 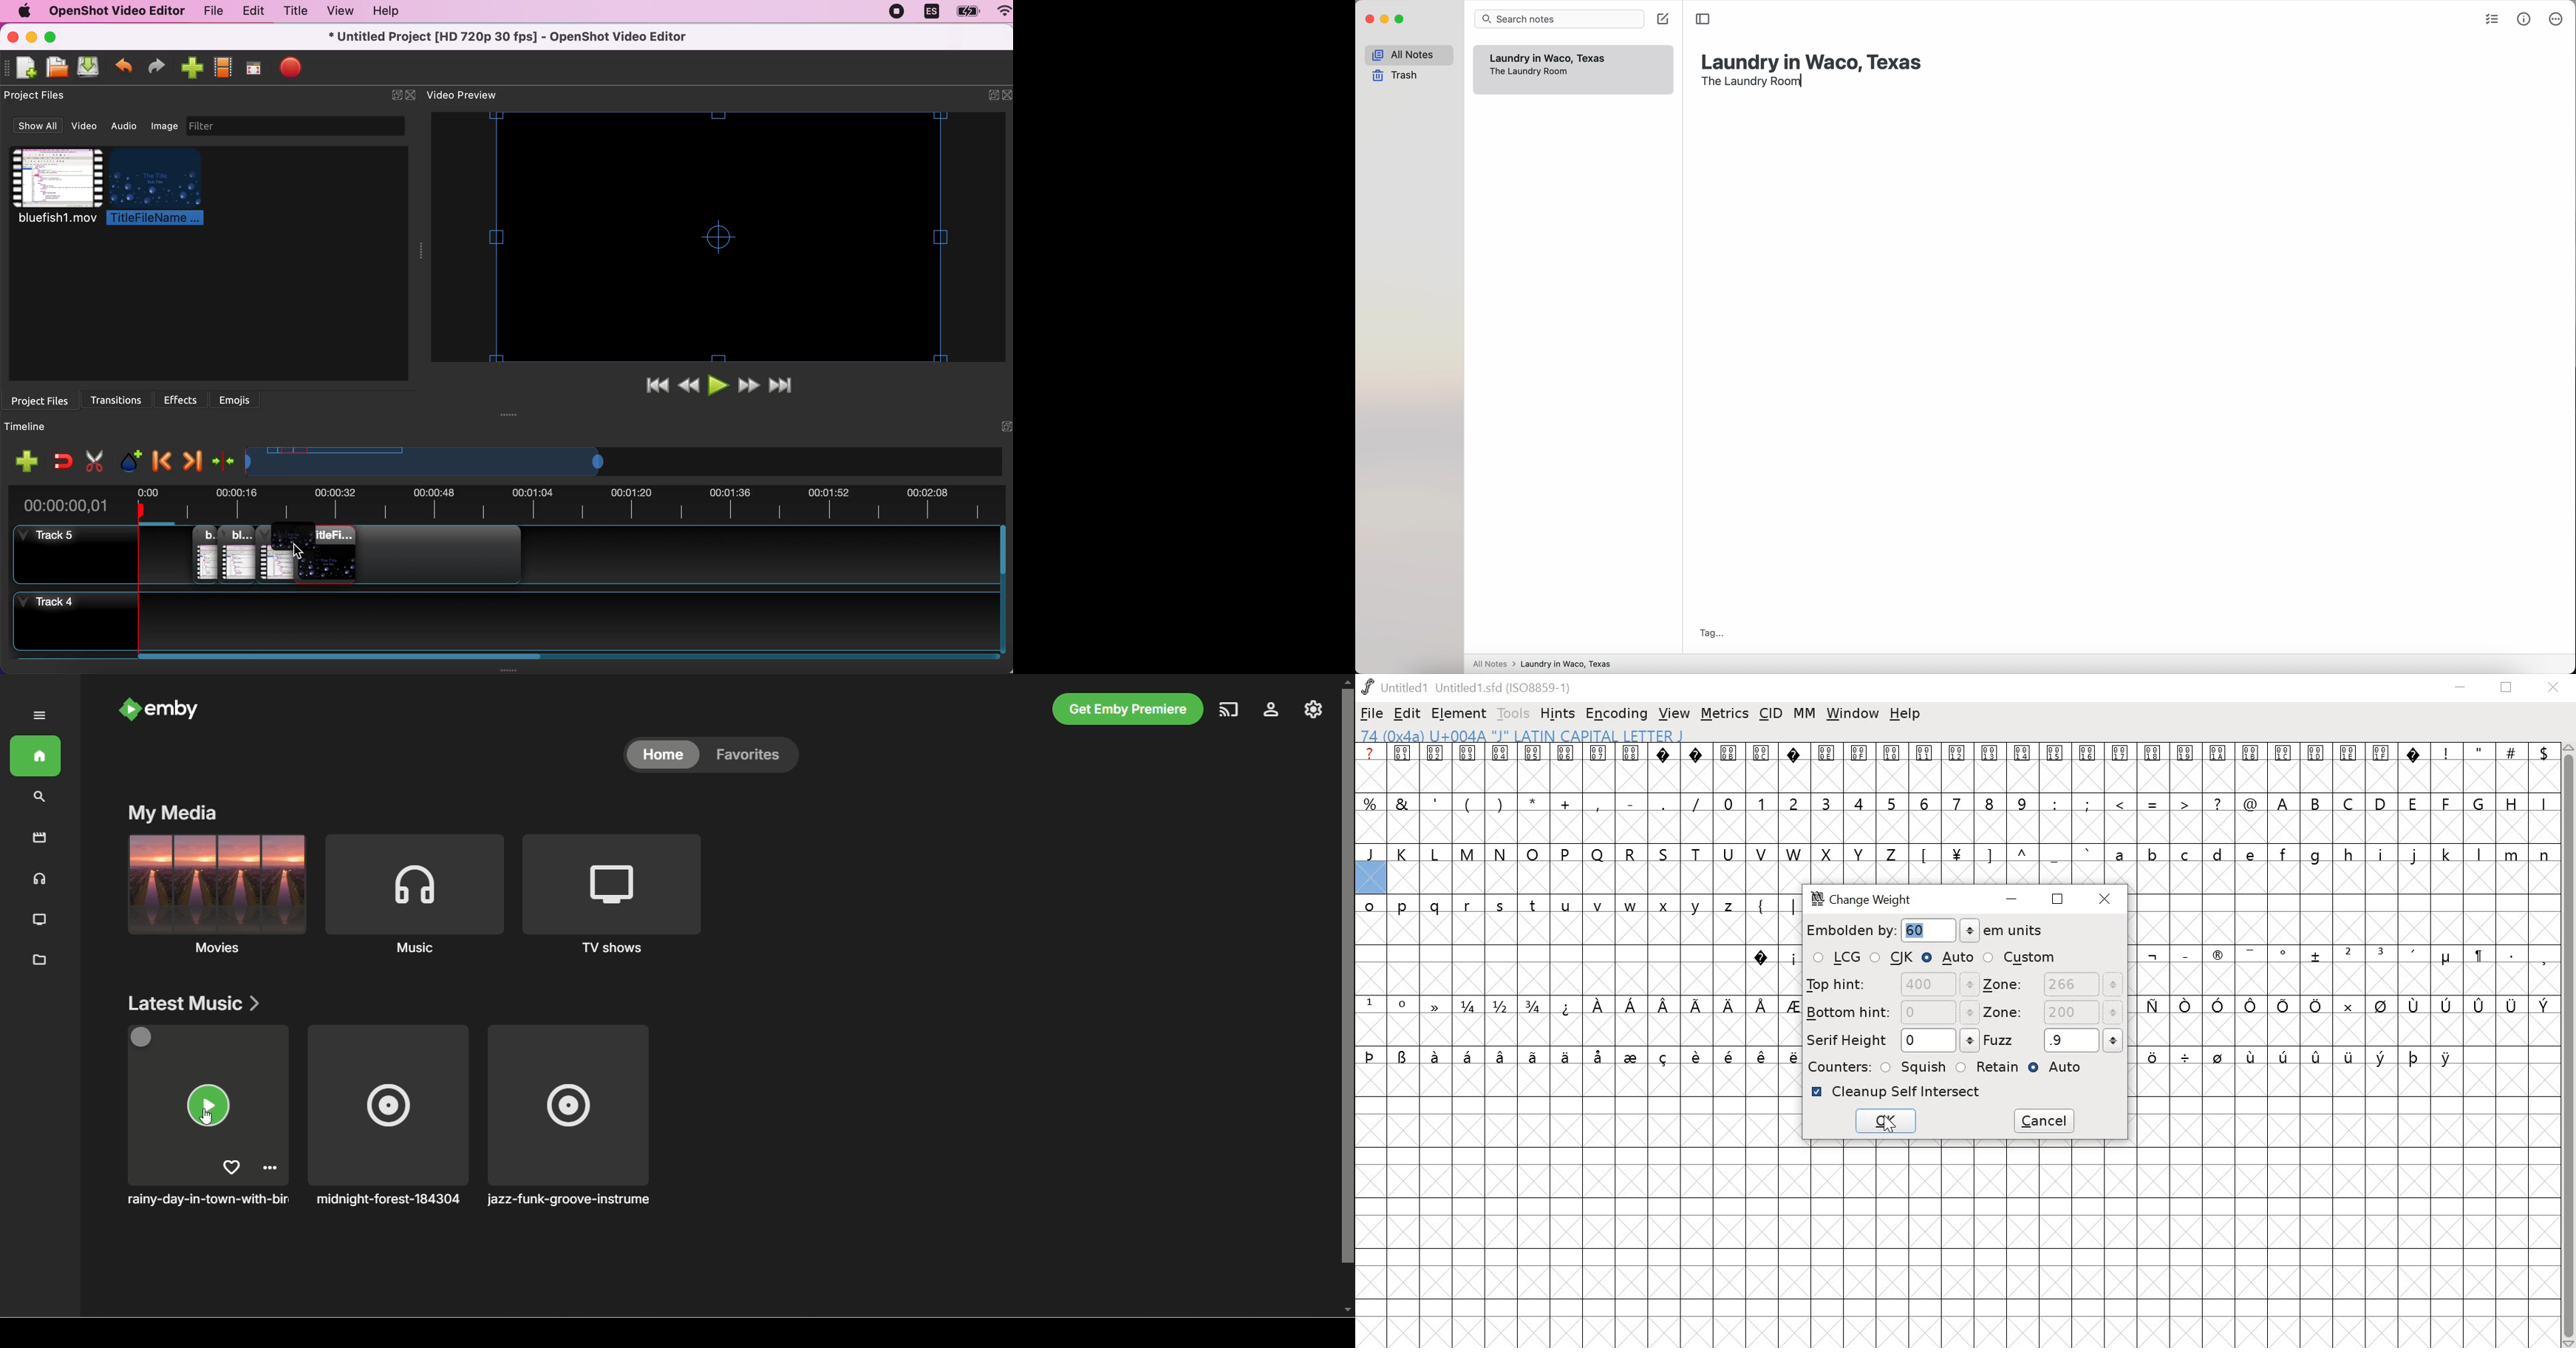 I want to click on enable snapping, so click(x=63, y=461).